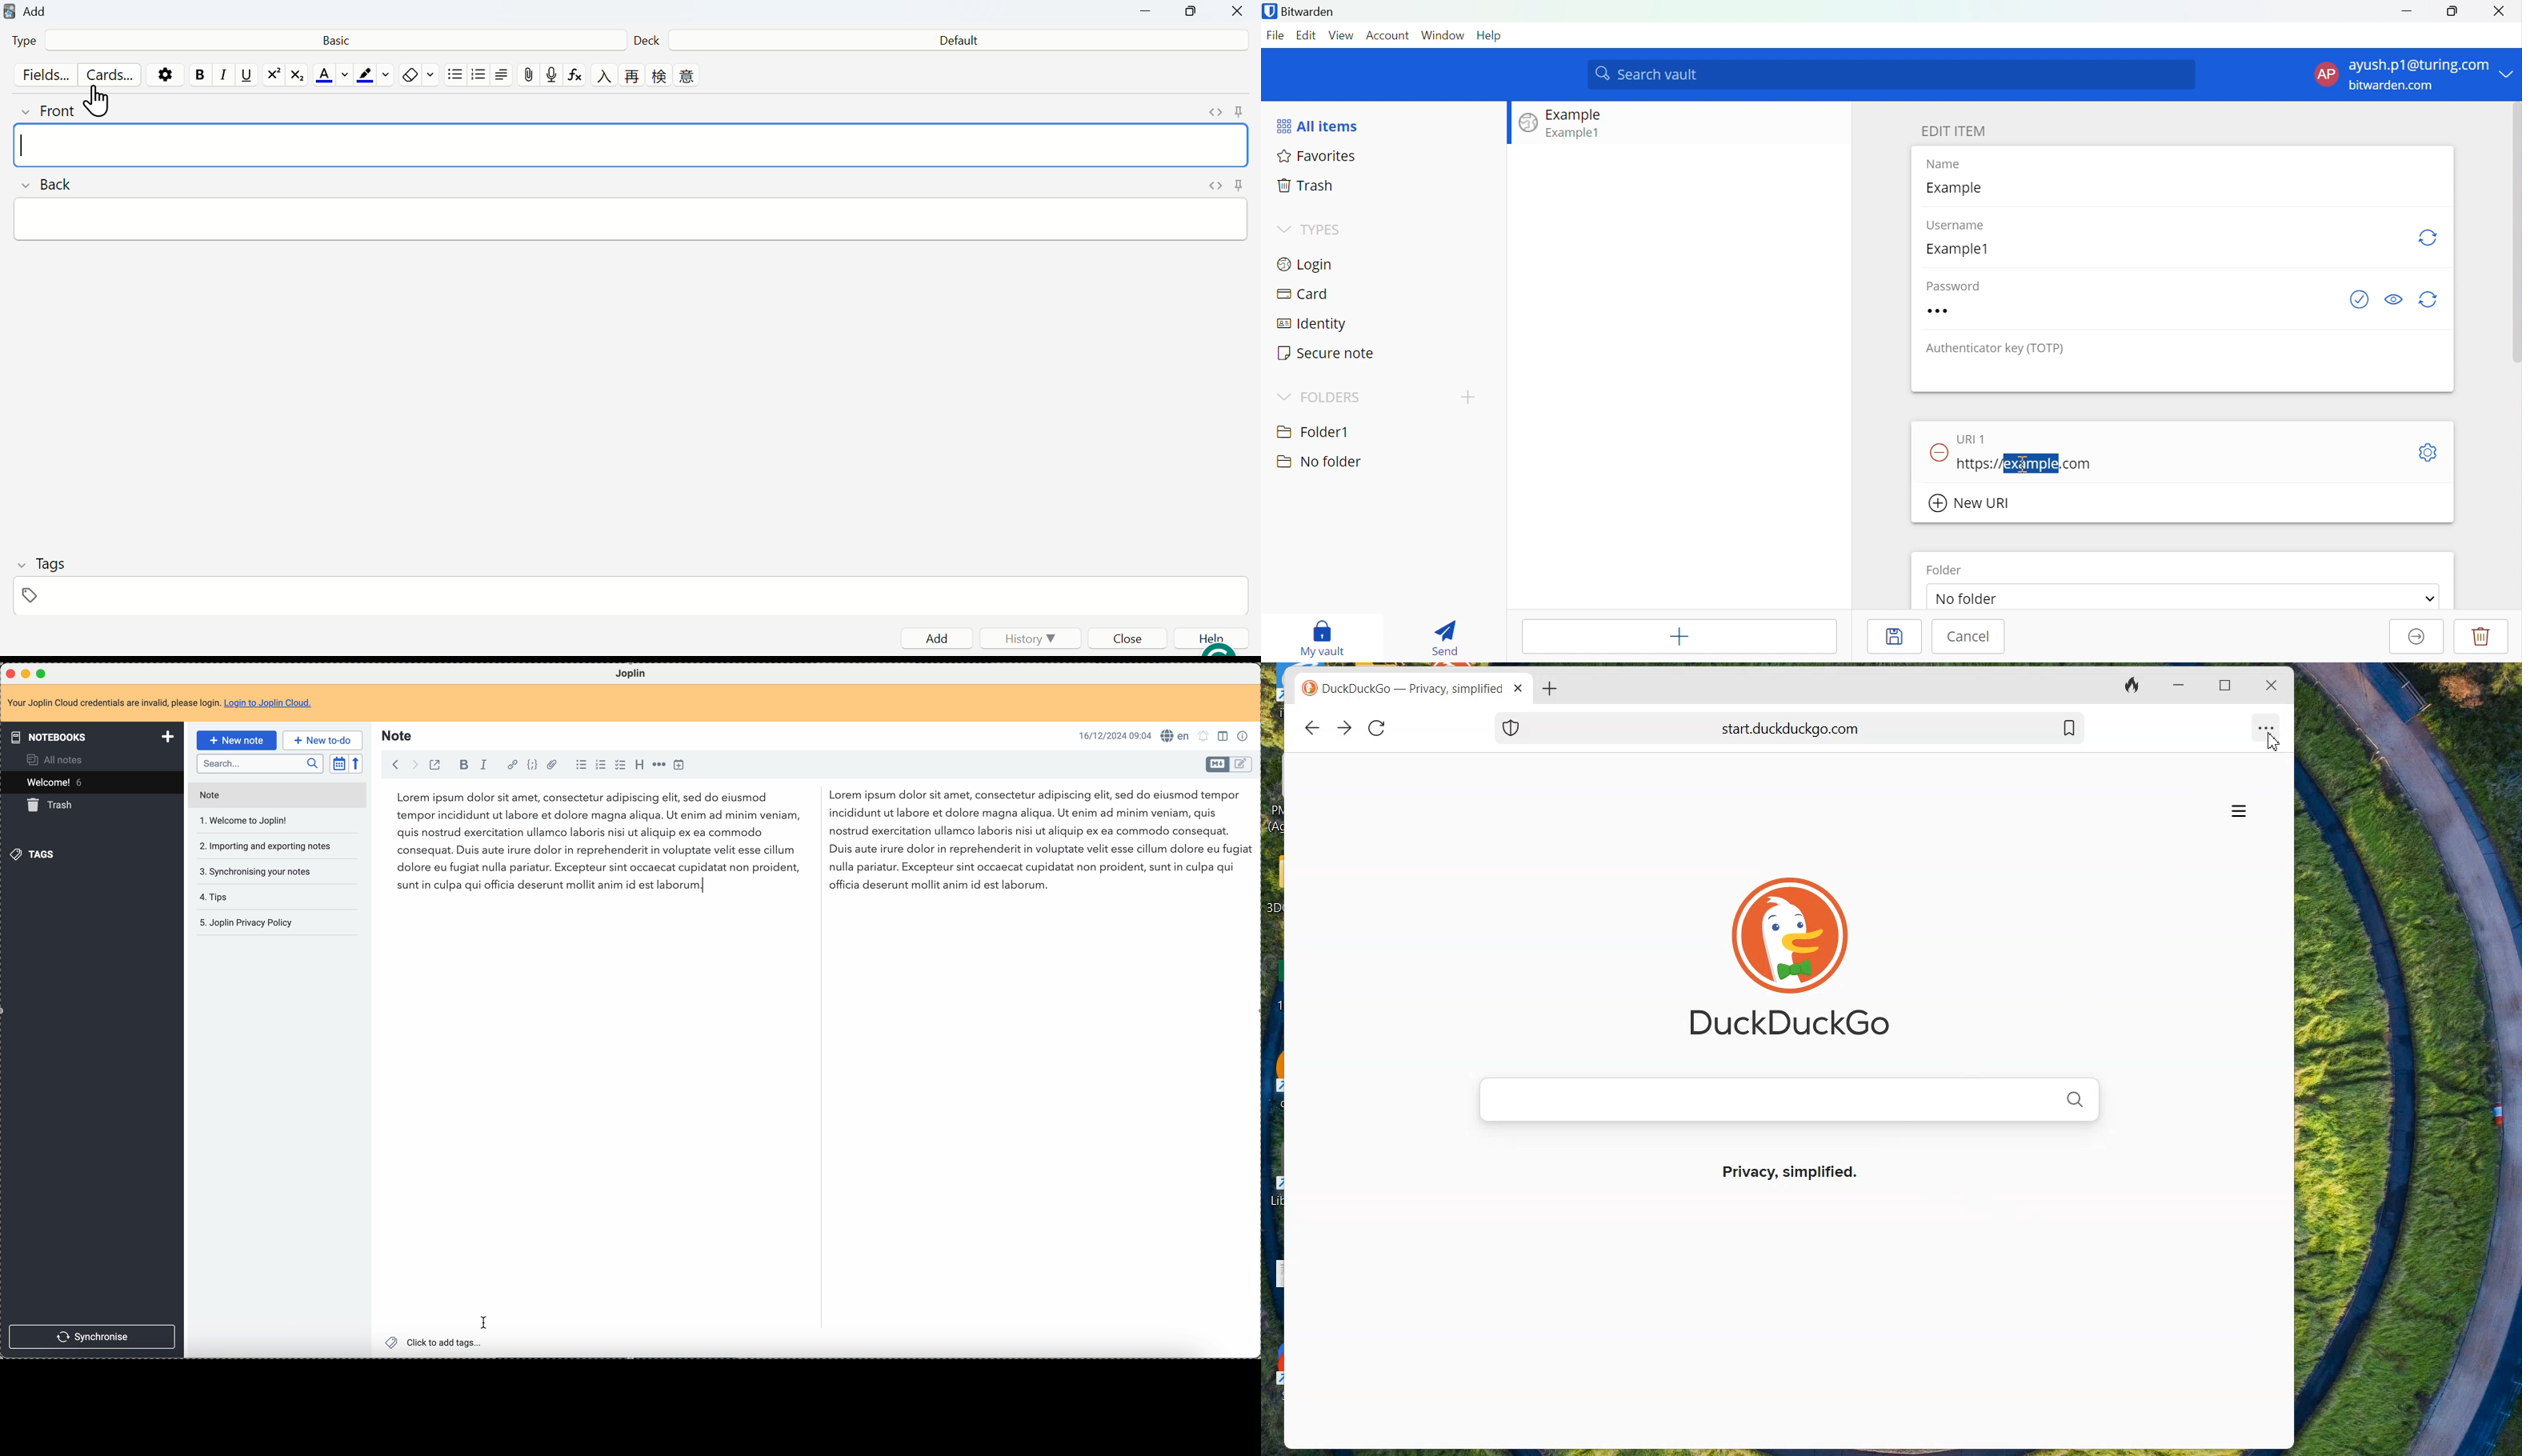  What do you see at coordinates (431, 75) in the screenshot?
I see `select formatting to remove` at bounding box center [431, 75].